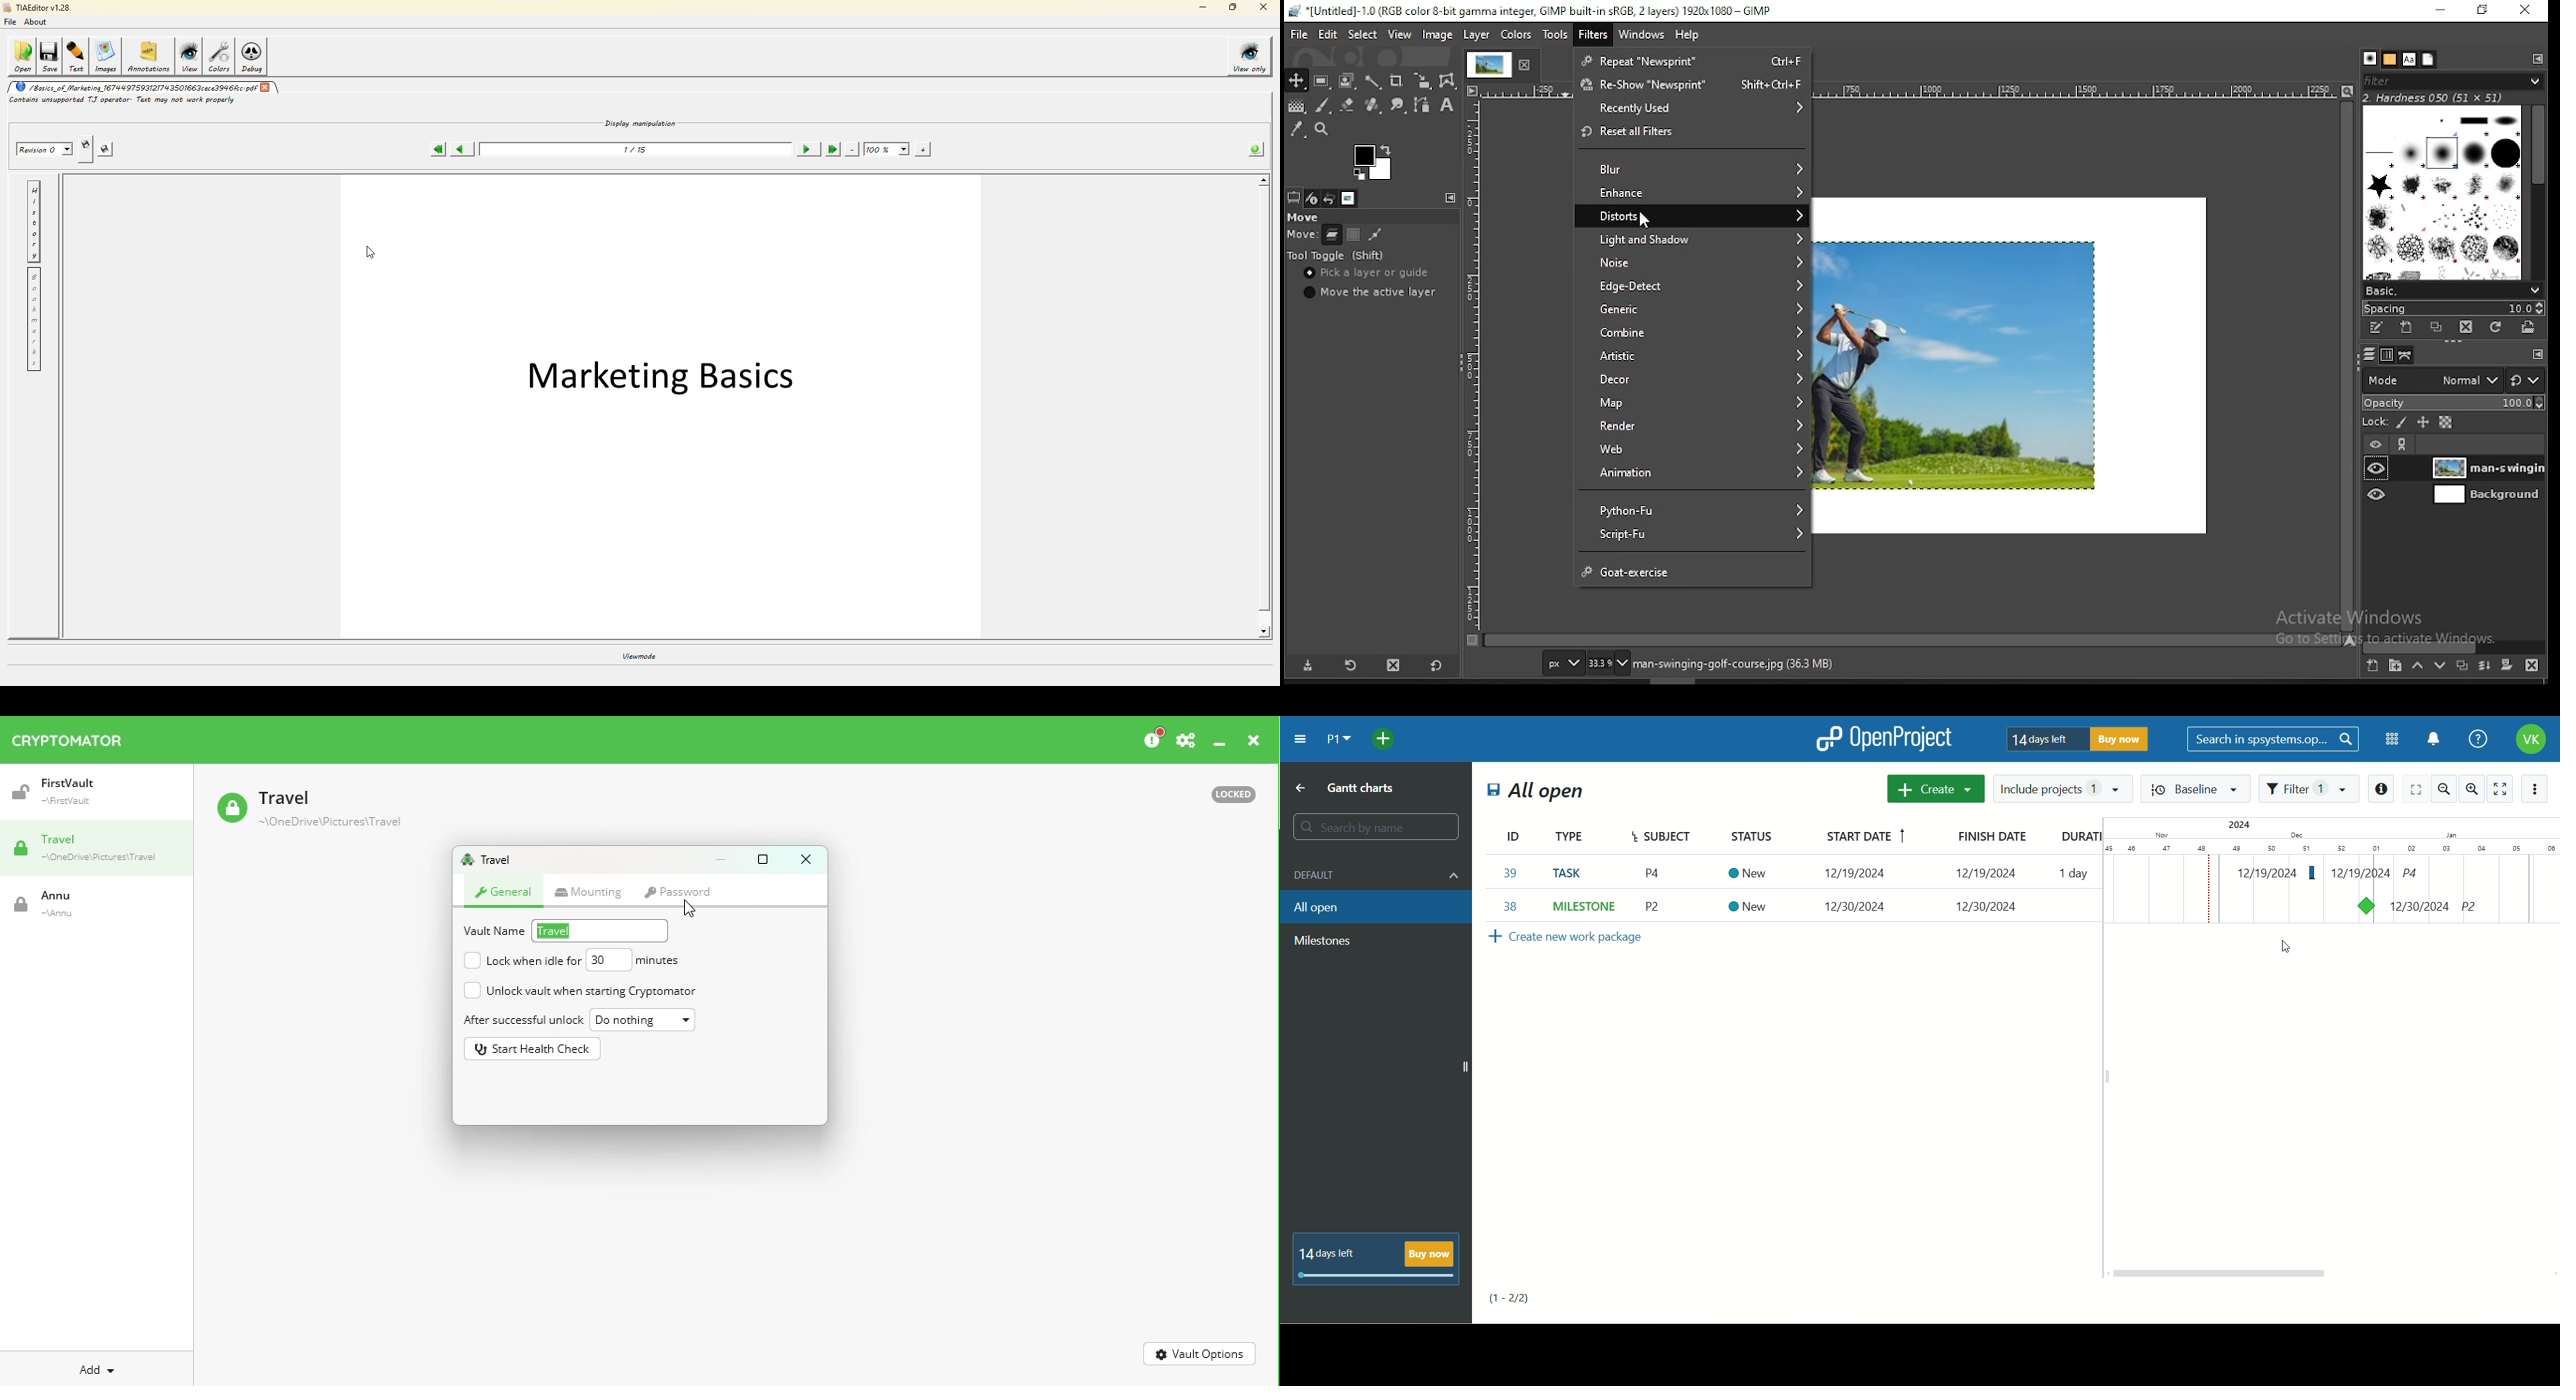 Image resolution: width=2576 pixels, height=1400 pixels. What do you see at coordinates (1328, 198) in the screenshot?
I see `undo history` at bounding box center [1328, 198].